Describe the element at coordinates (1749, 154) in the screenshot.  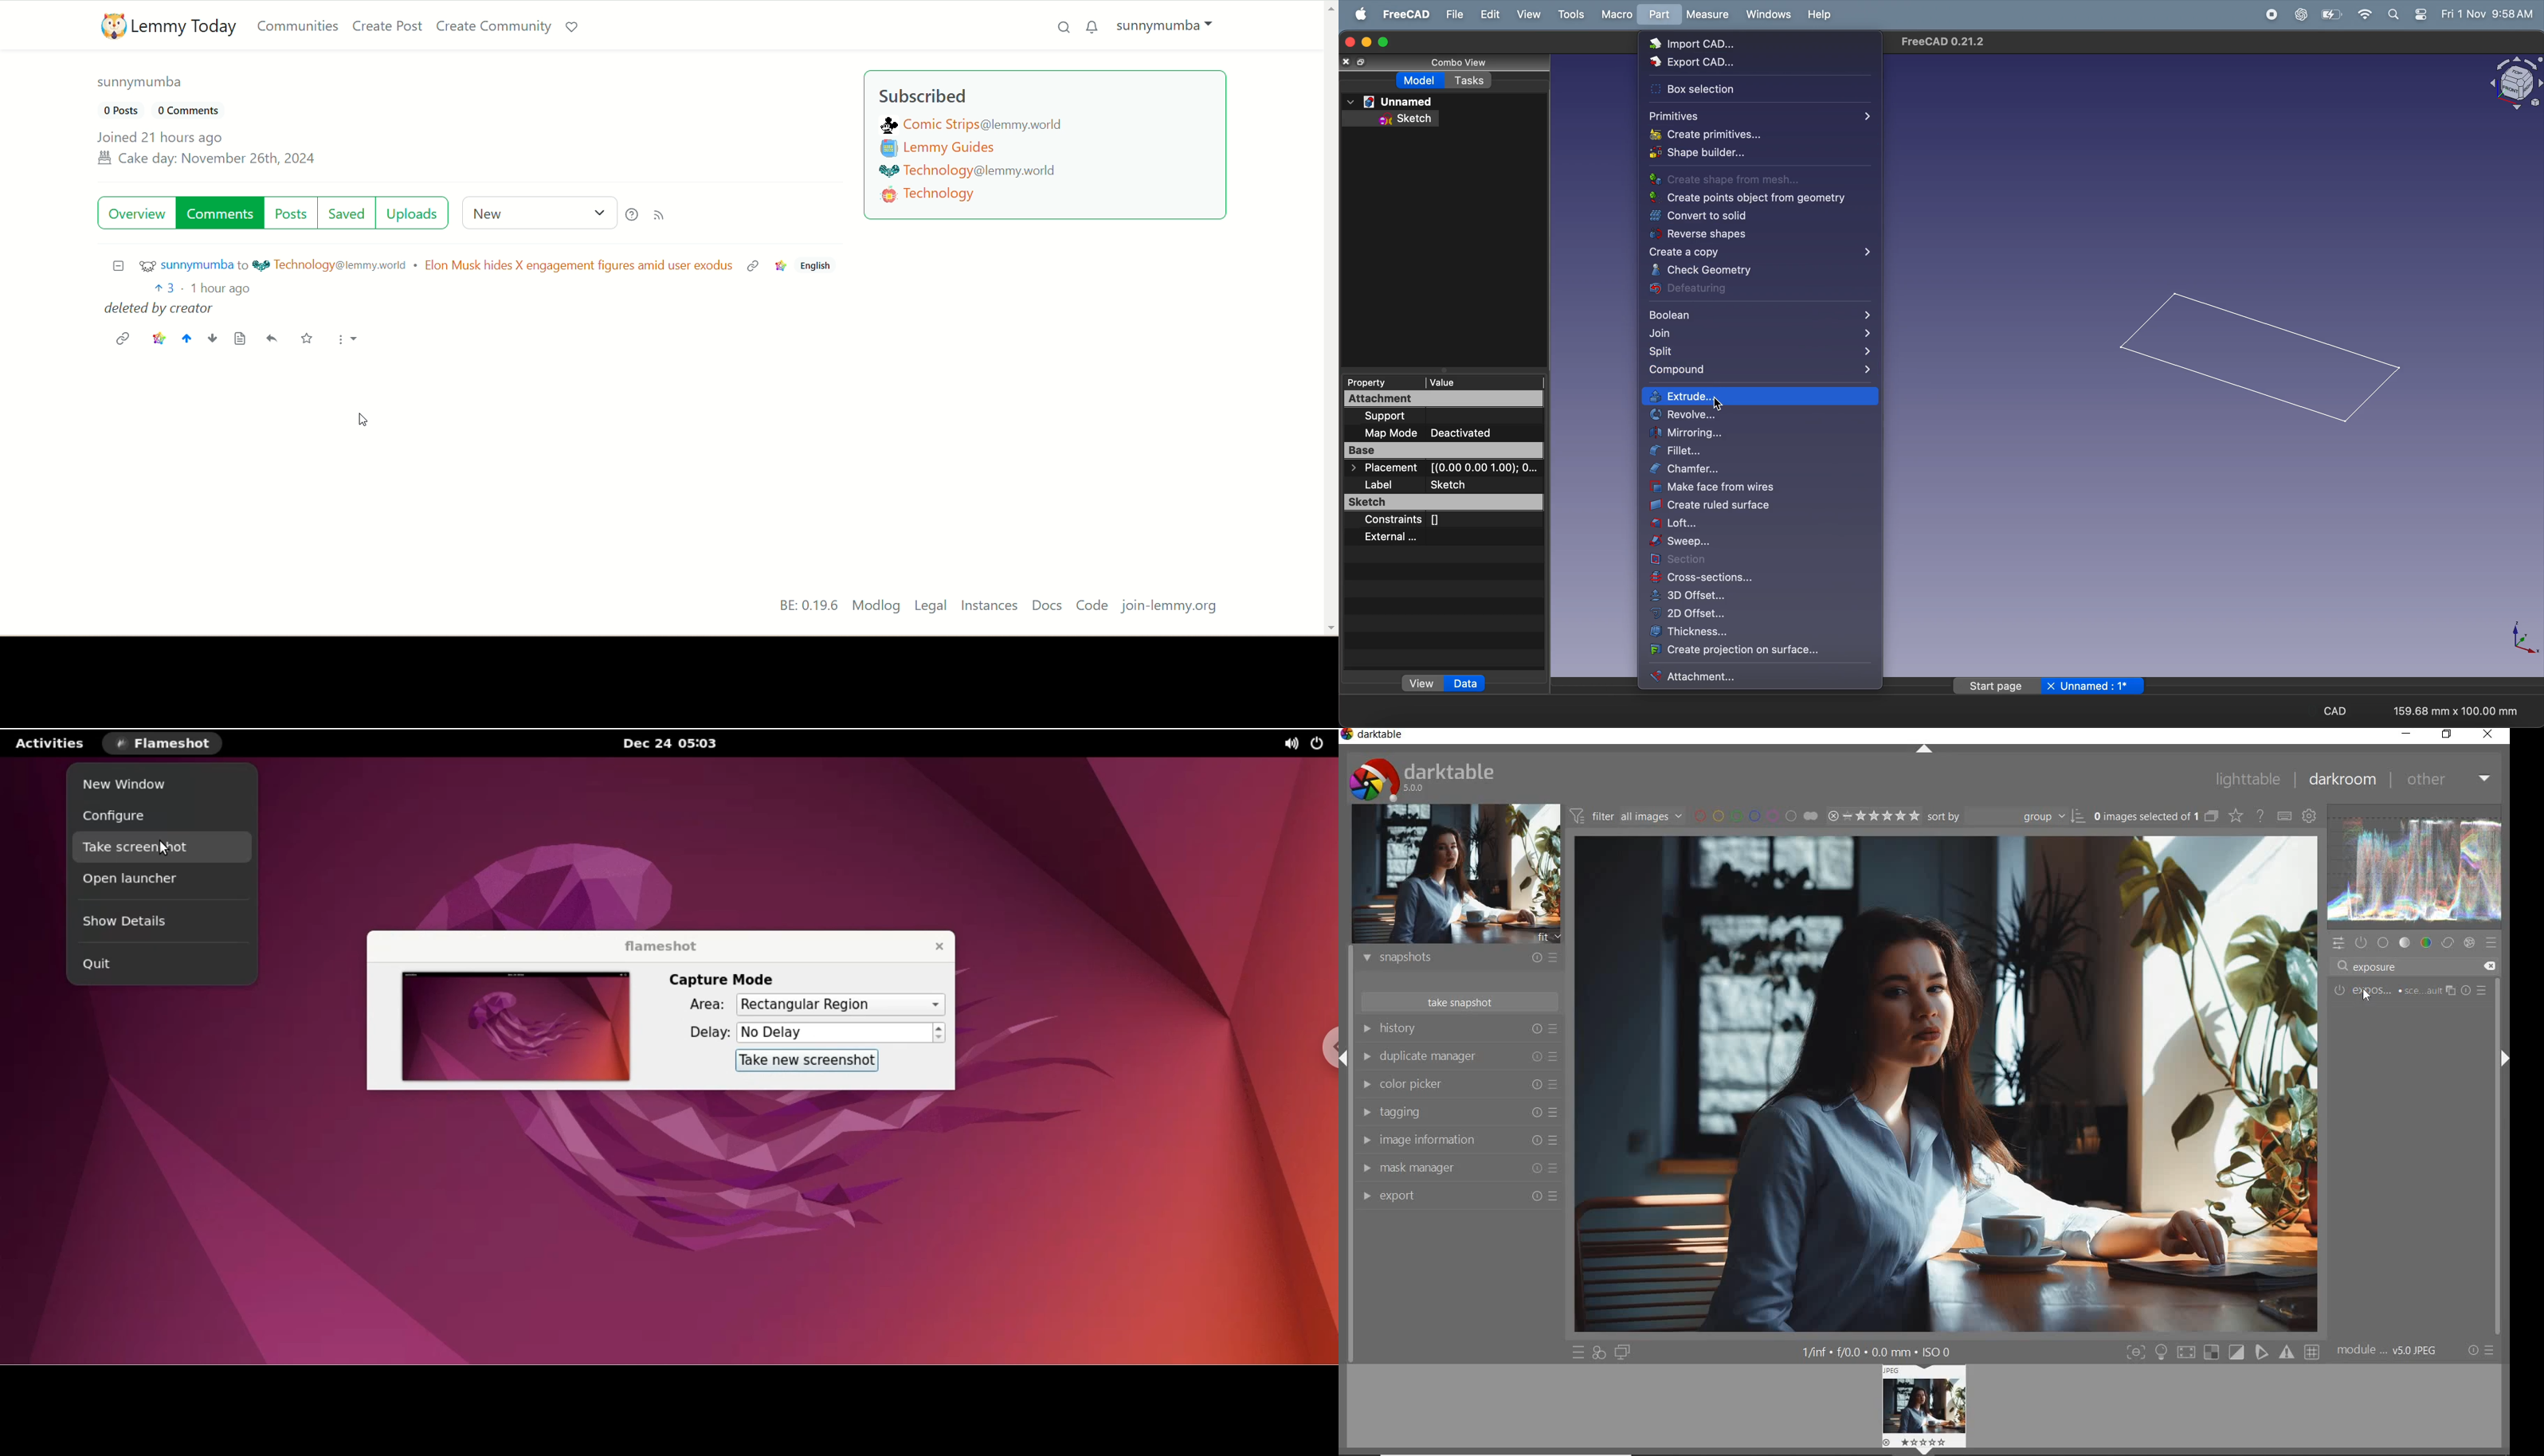
I see `shape bulider` at that location.